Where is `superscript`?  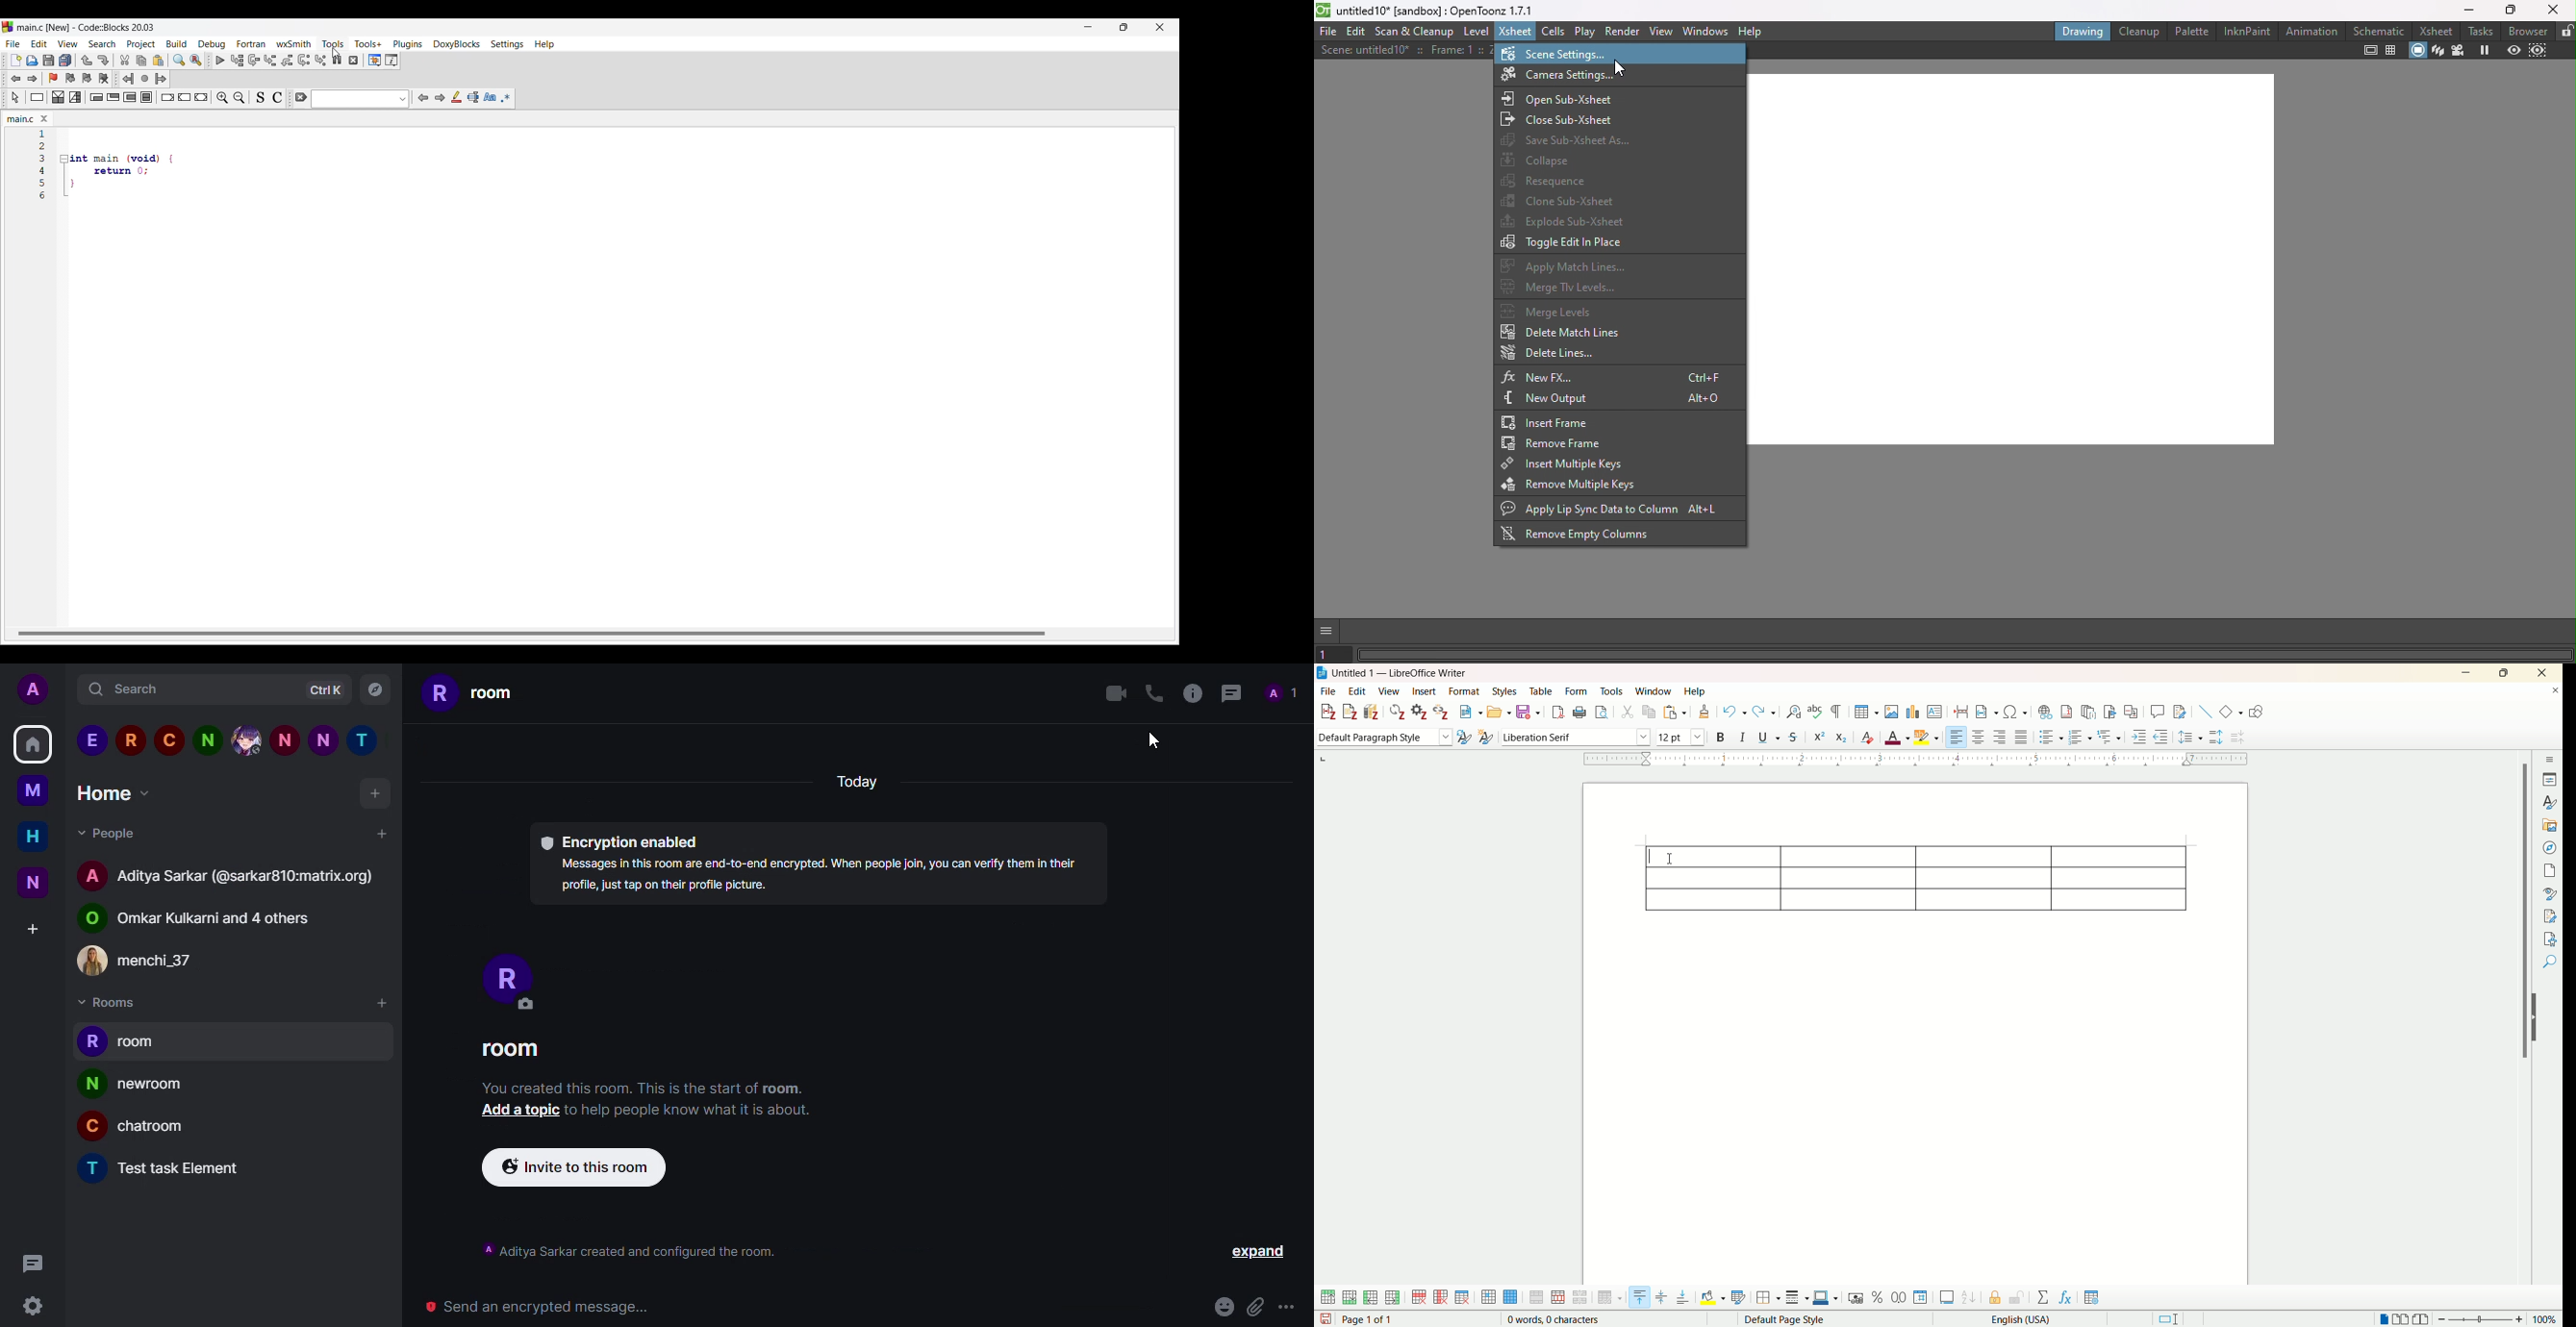 superscript is located at coordinates (1819, 737).